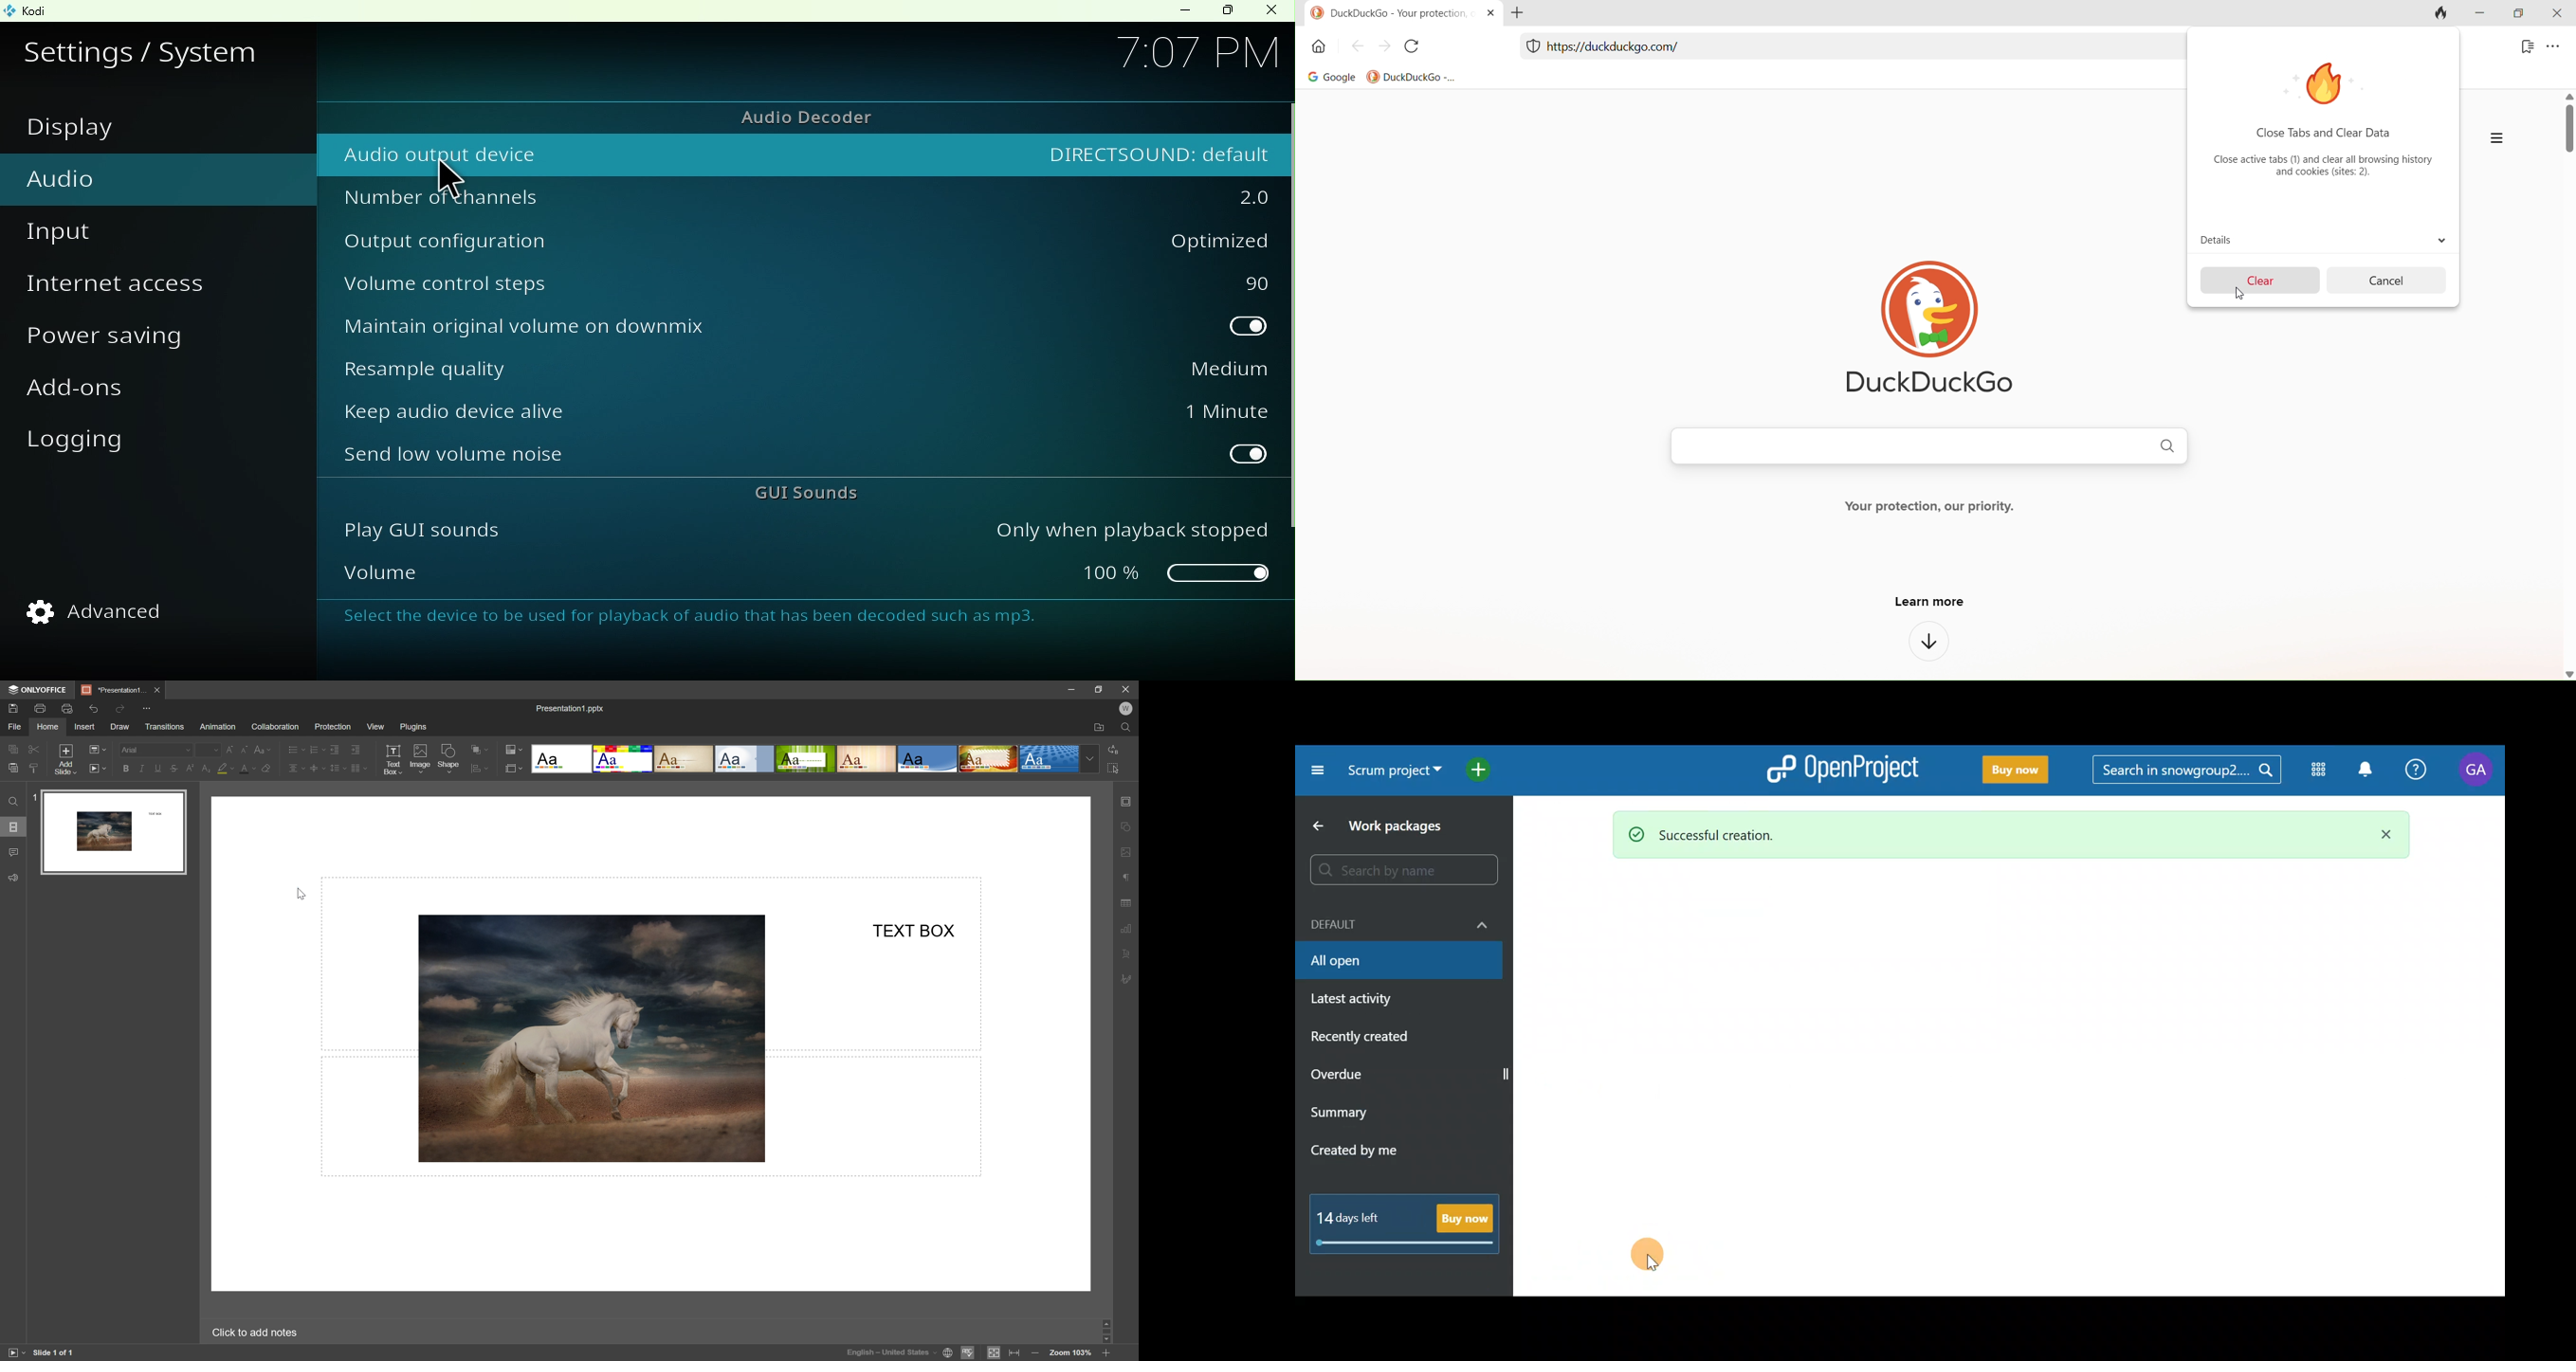 The image size is (2576, 1372). I want to click on Select the device to be used for playback of audio that has been decoded such as mp3., so click(784, 617).